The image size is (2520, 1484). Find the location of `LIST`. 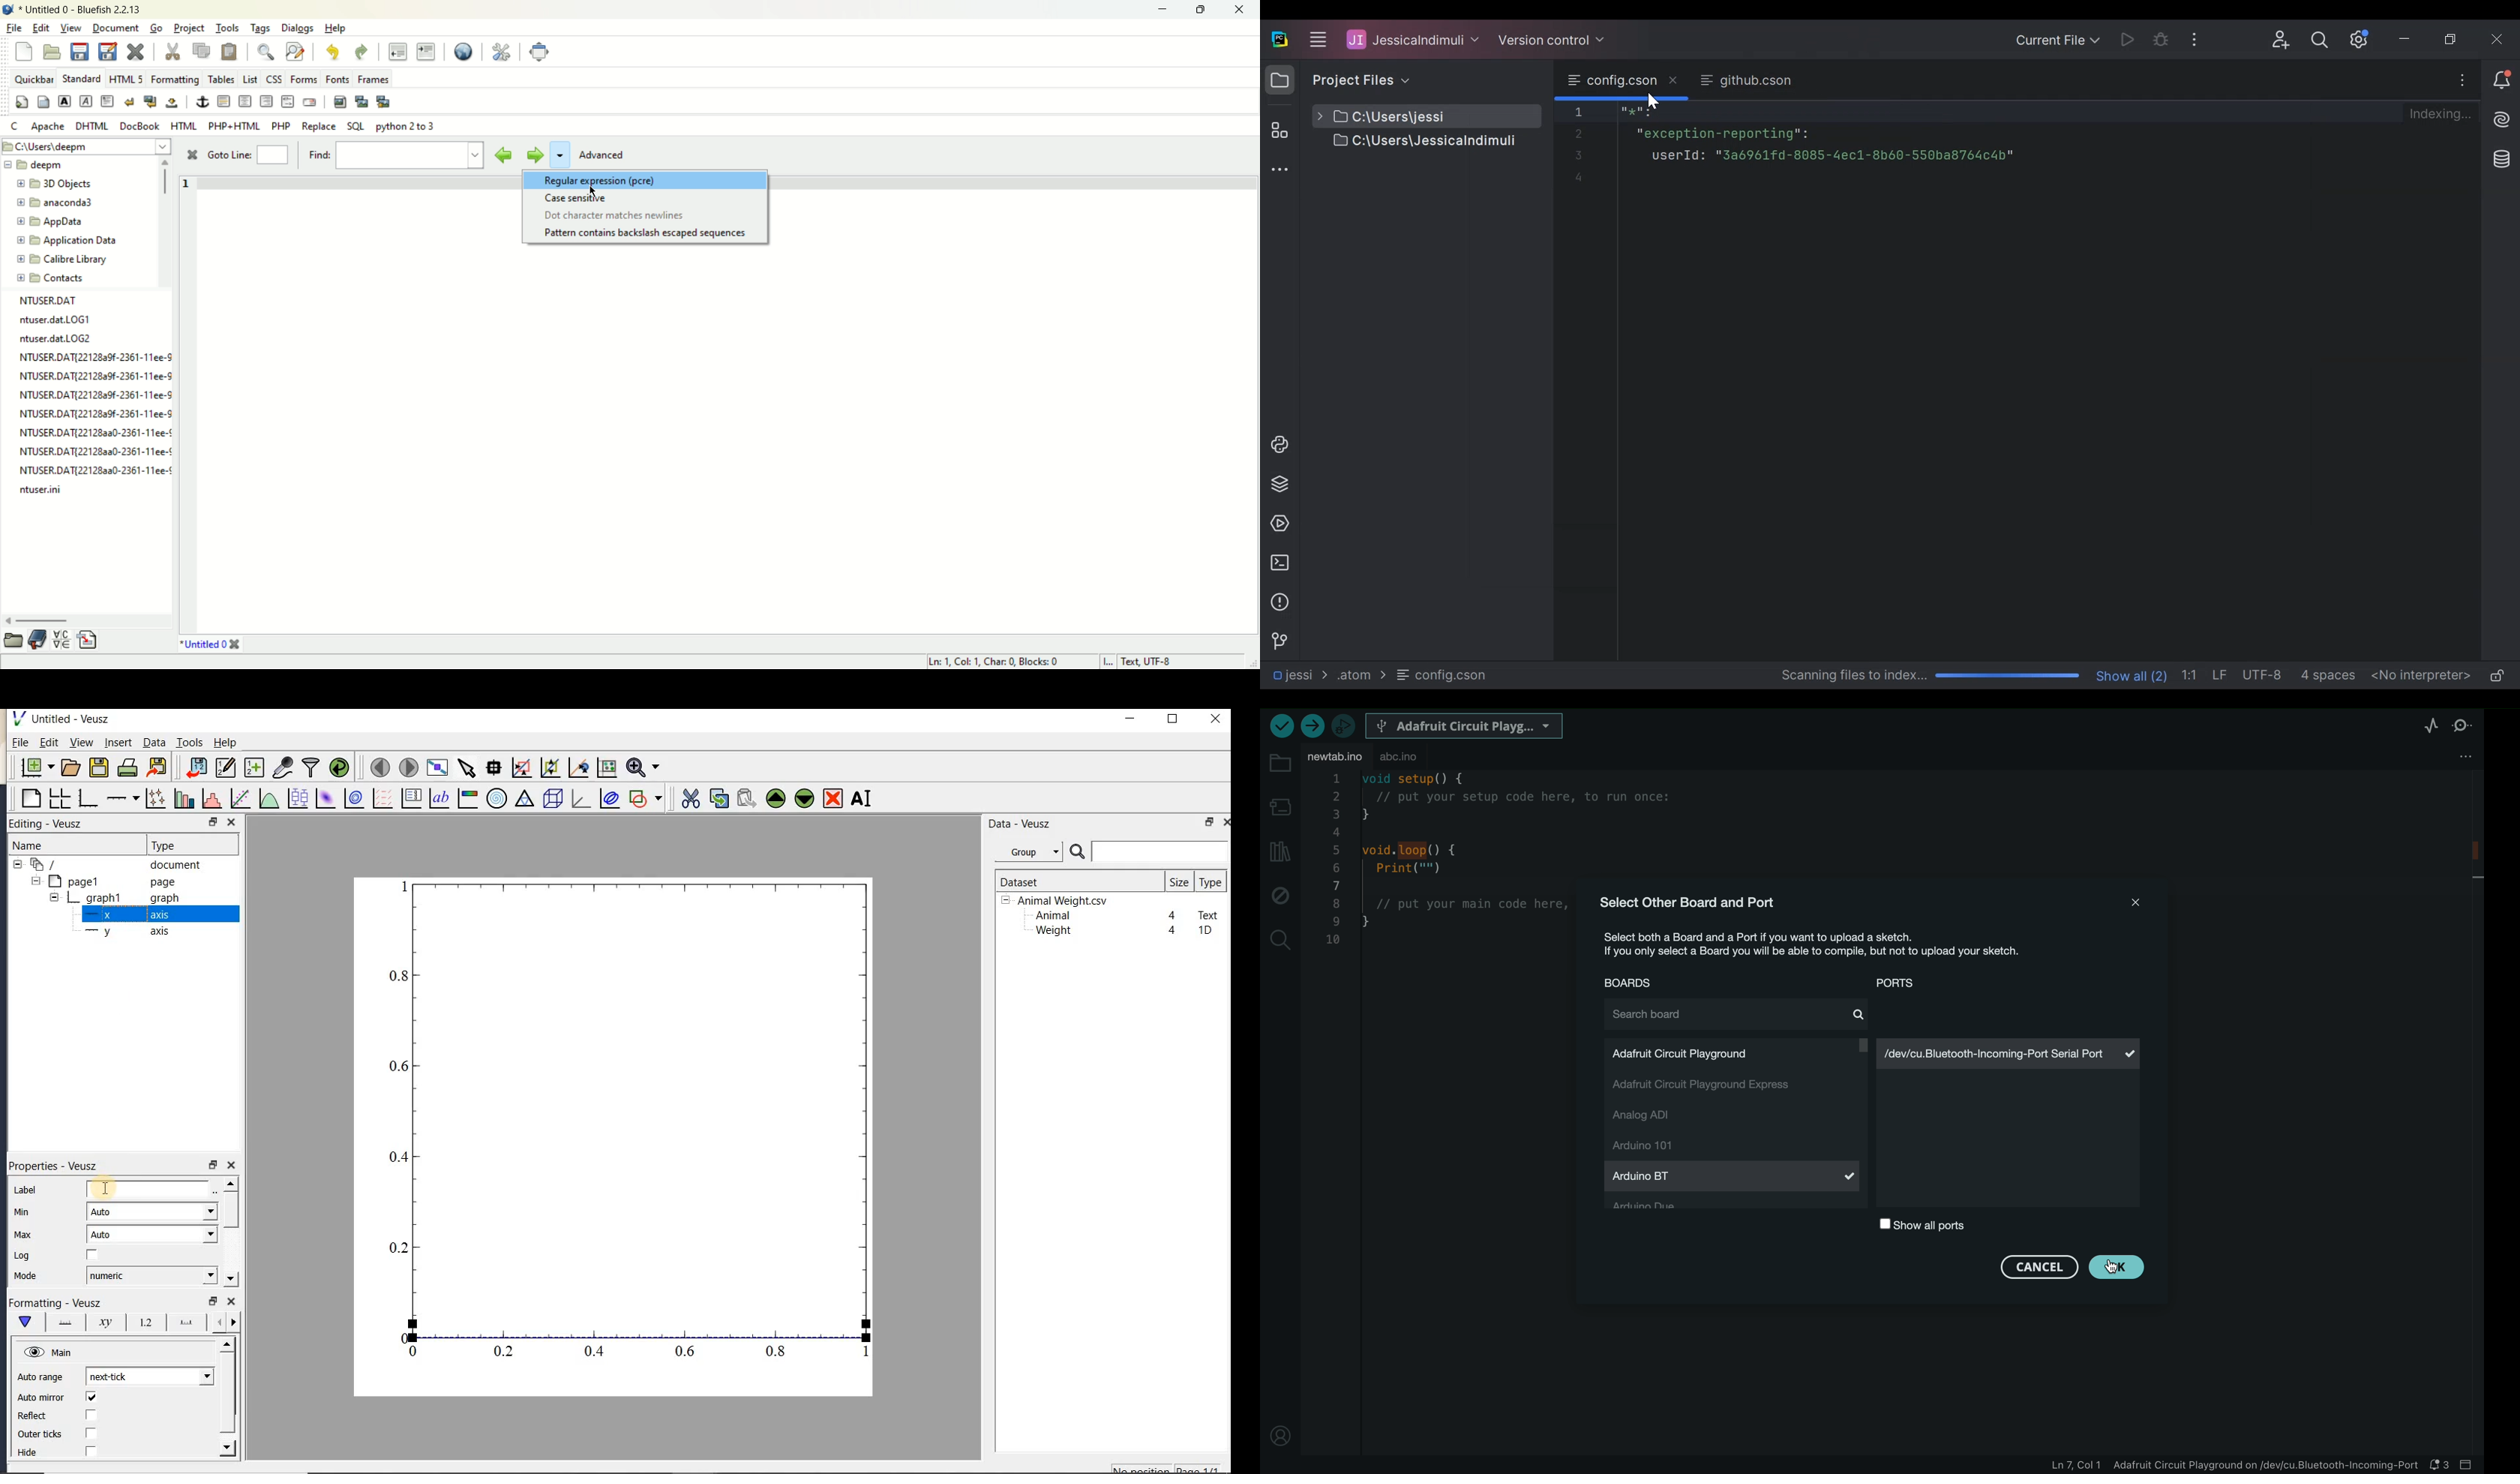

LIST is located at coordinates (249, 78).